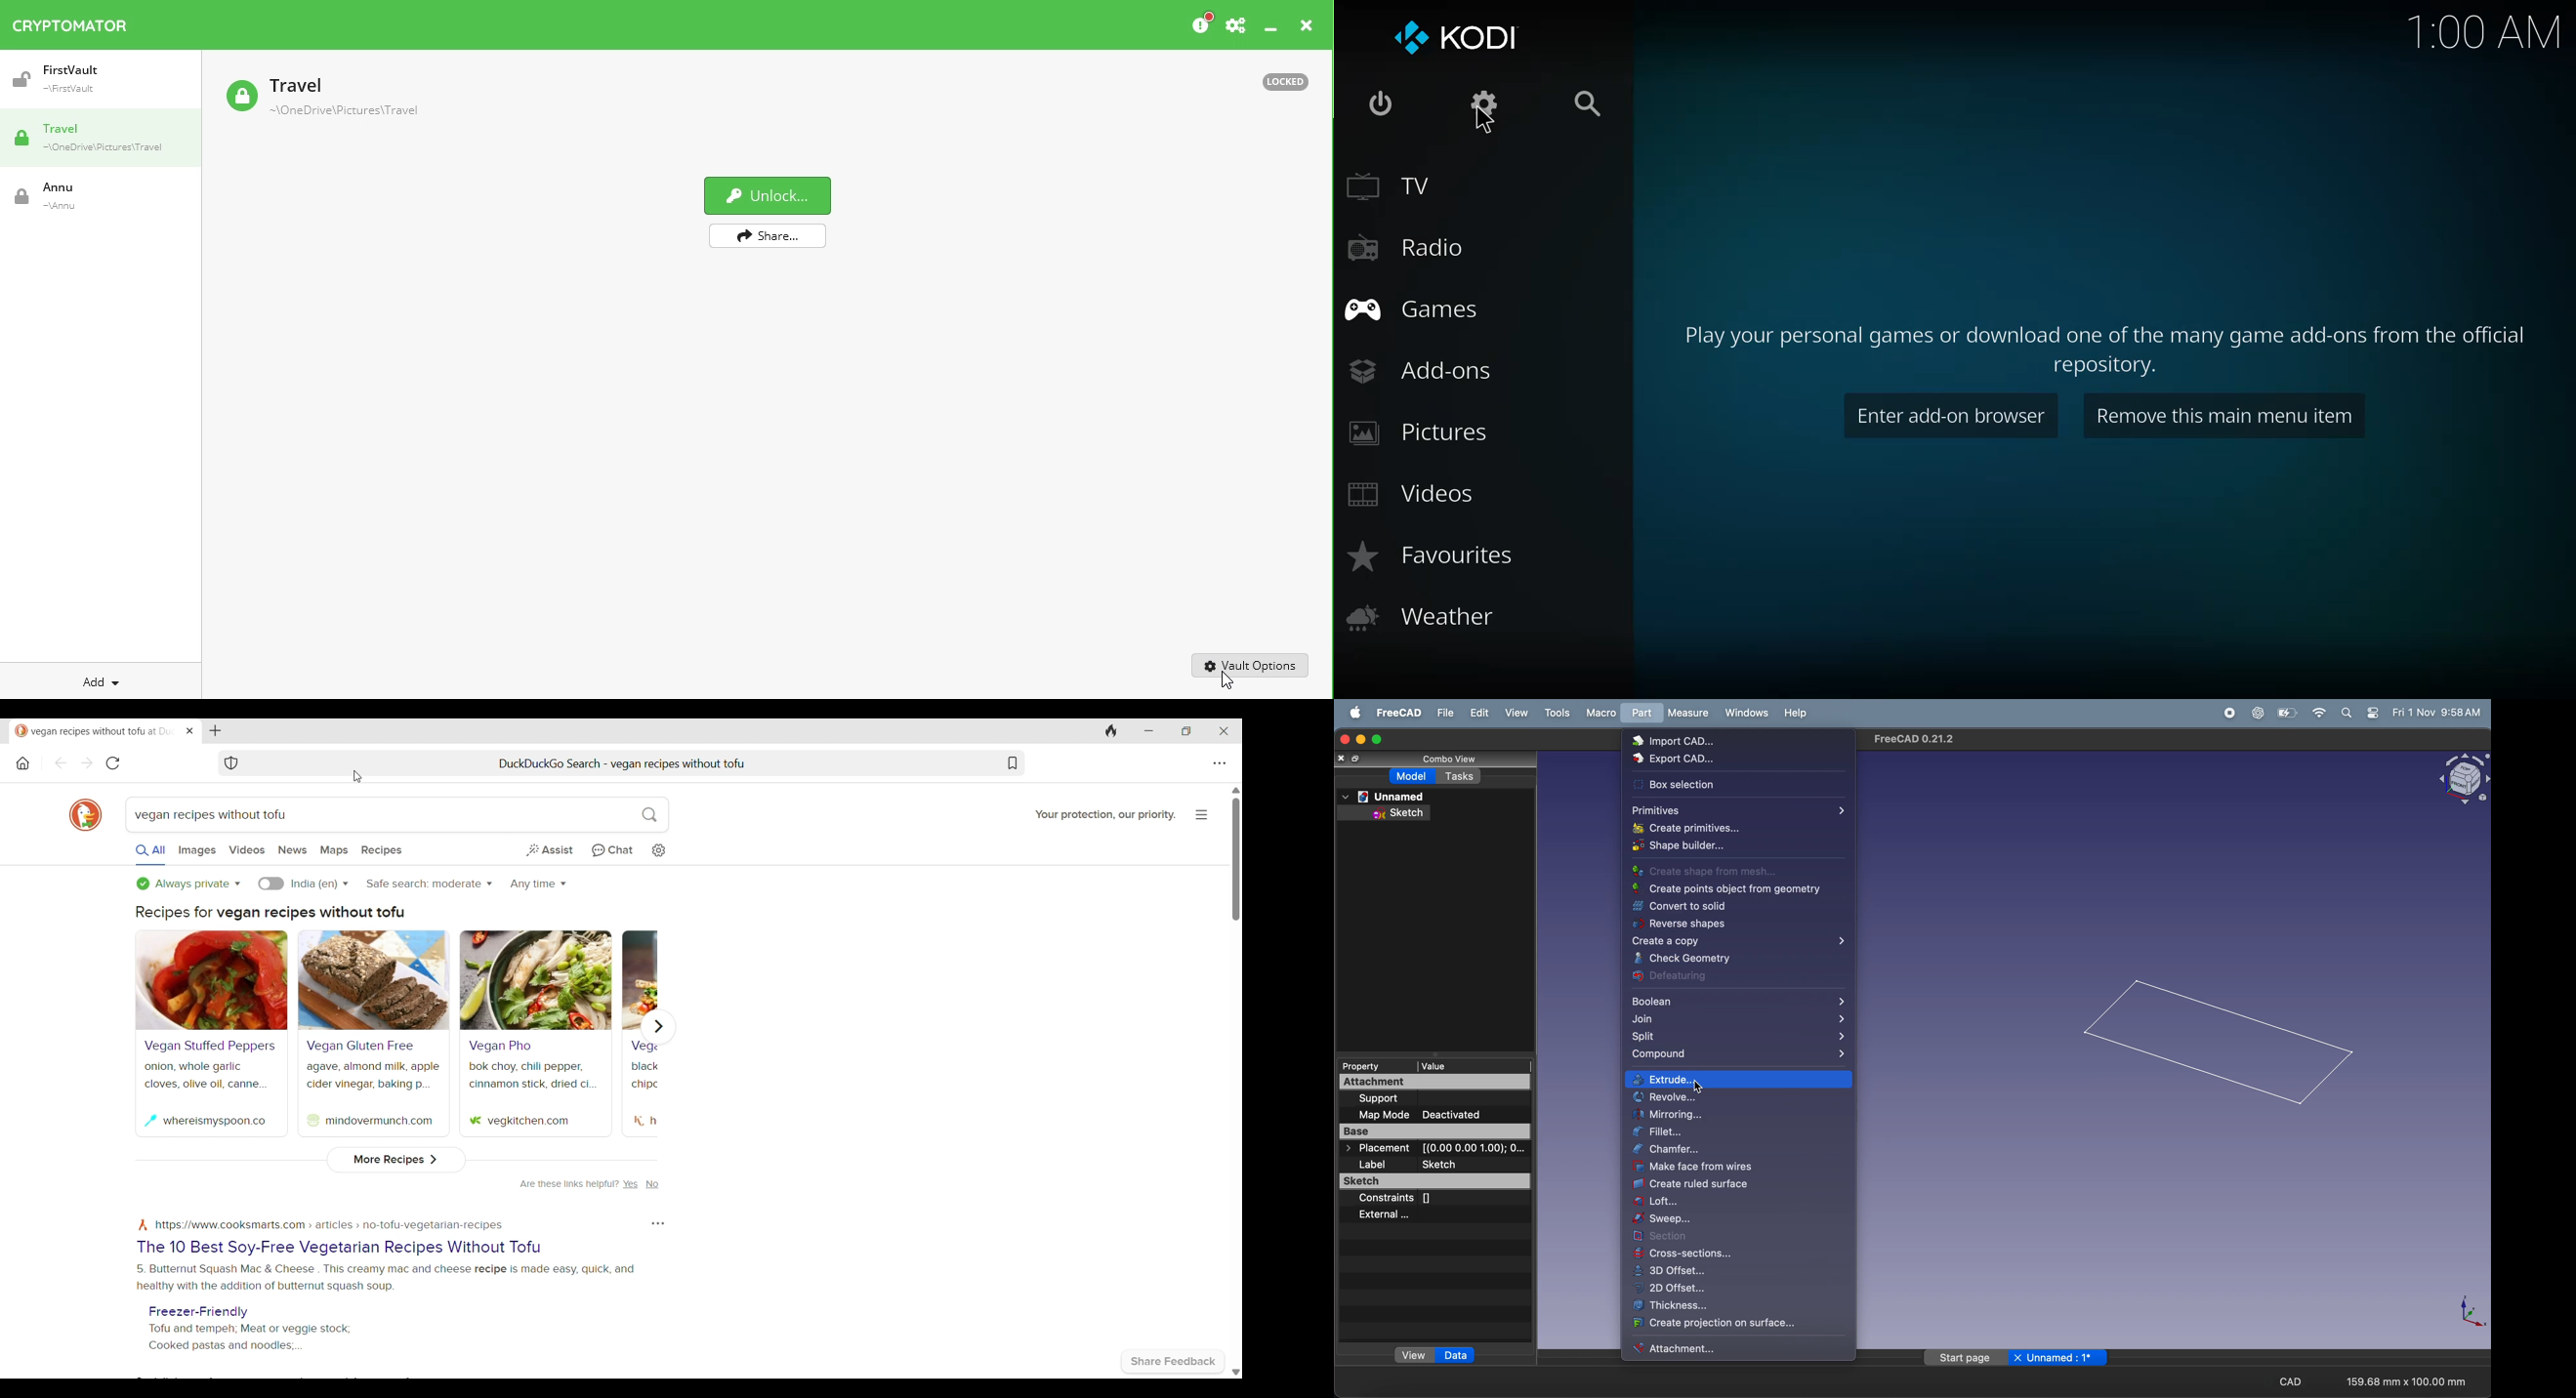 Image resolution: width=2576 pixels, height=1400 pixels. Describe the element at coordinates (1741, 1271) in the screenshot. I see `3d offset` at that location.